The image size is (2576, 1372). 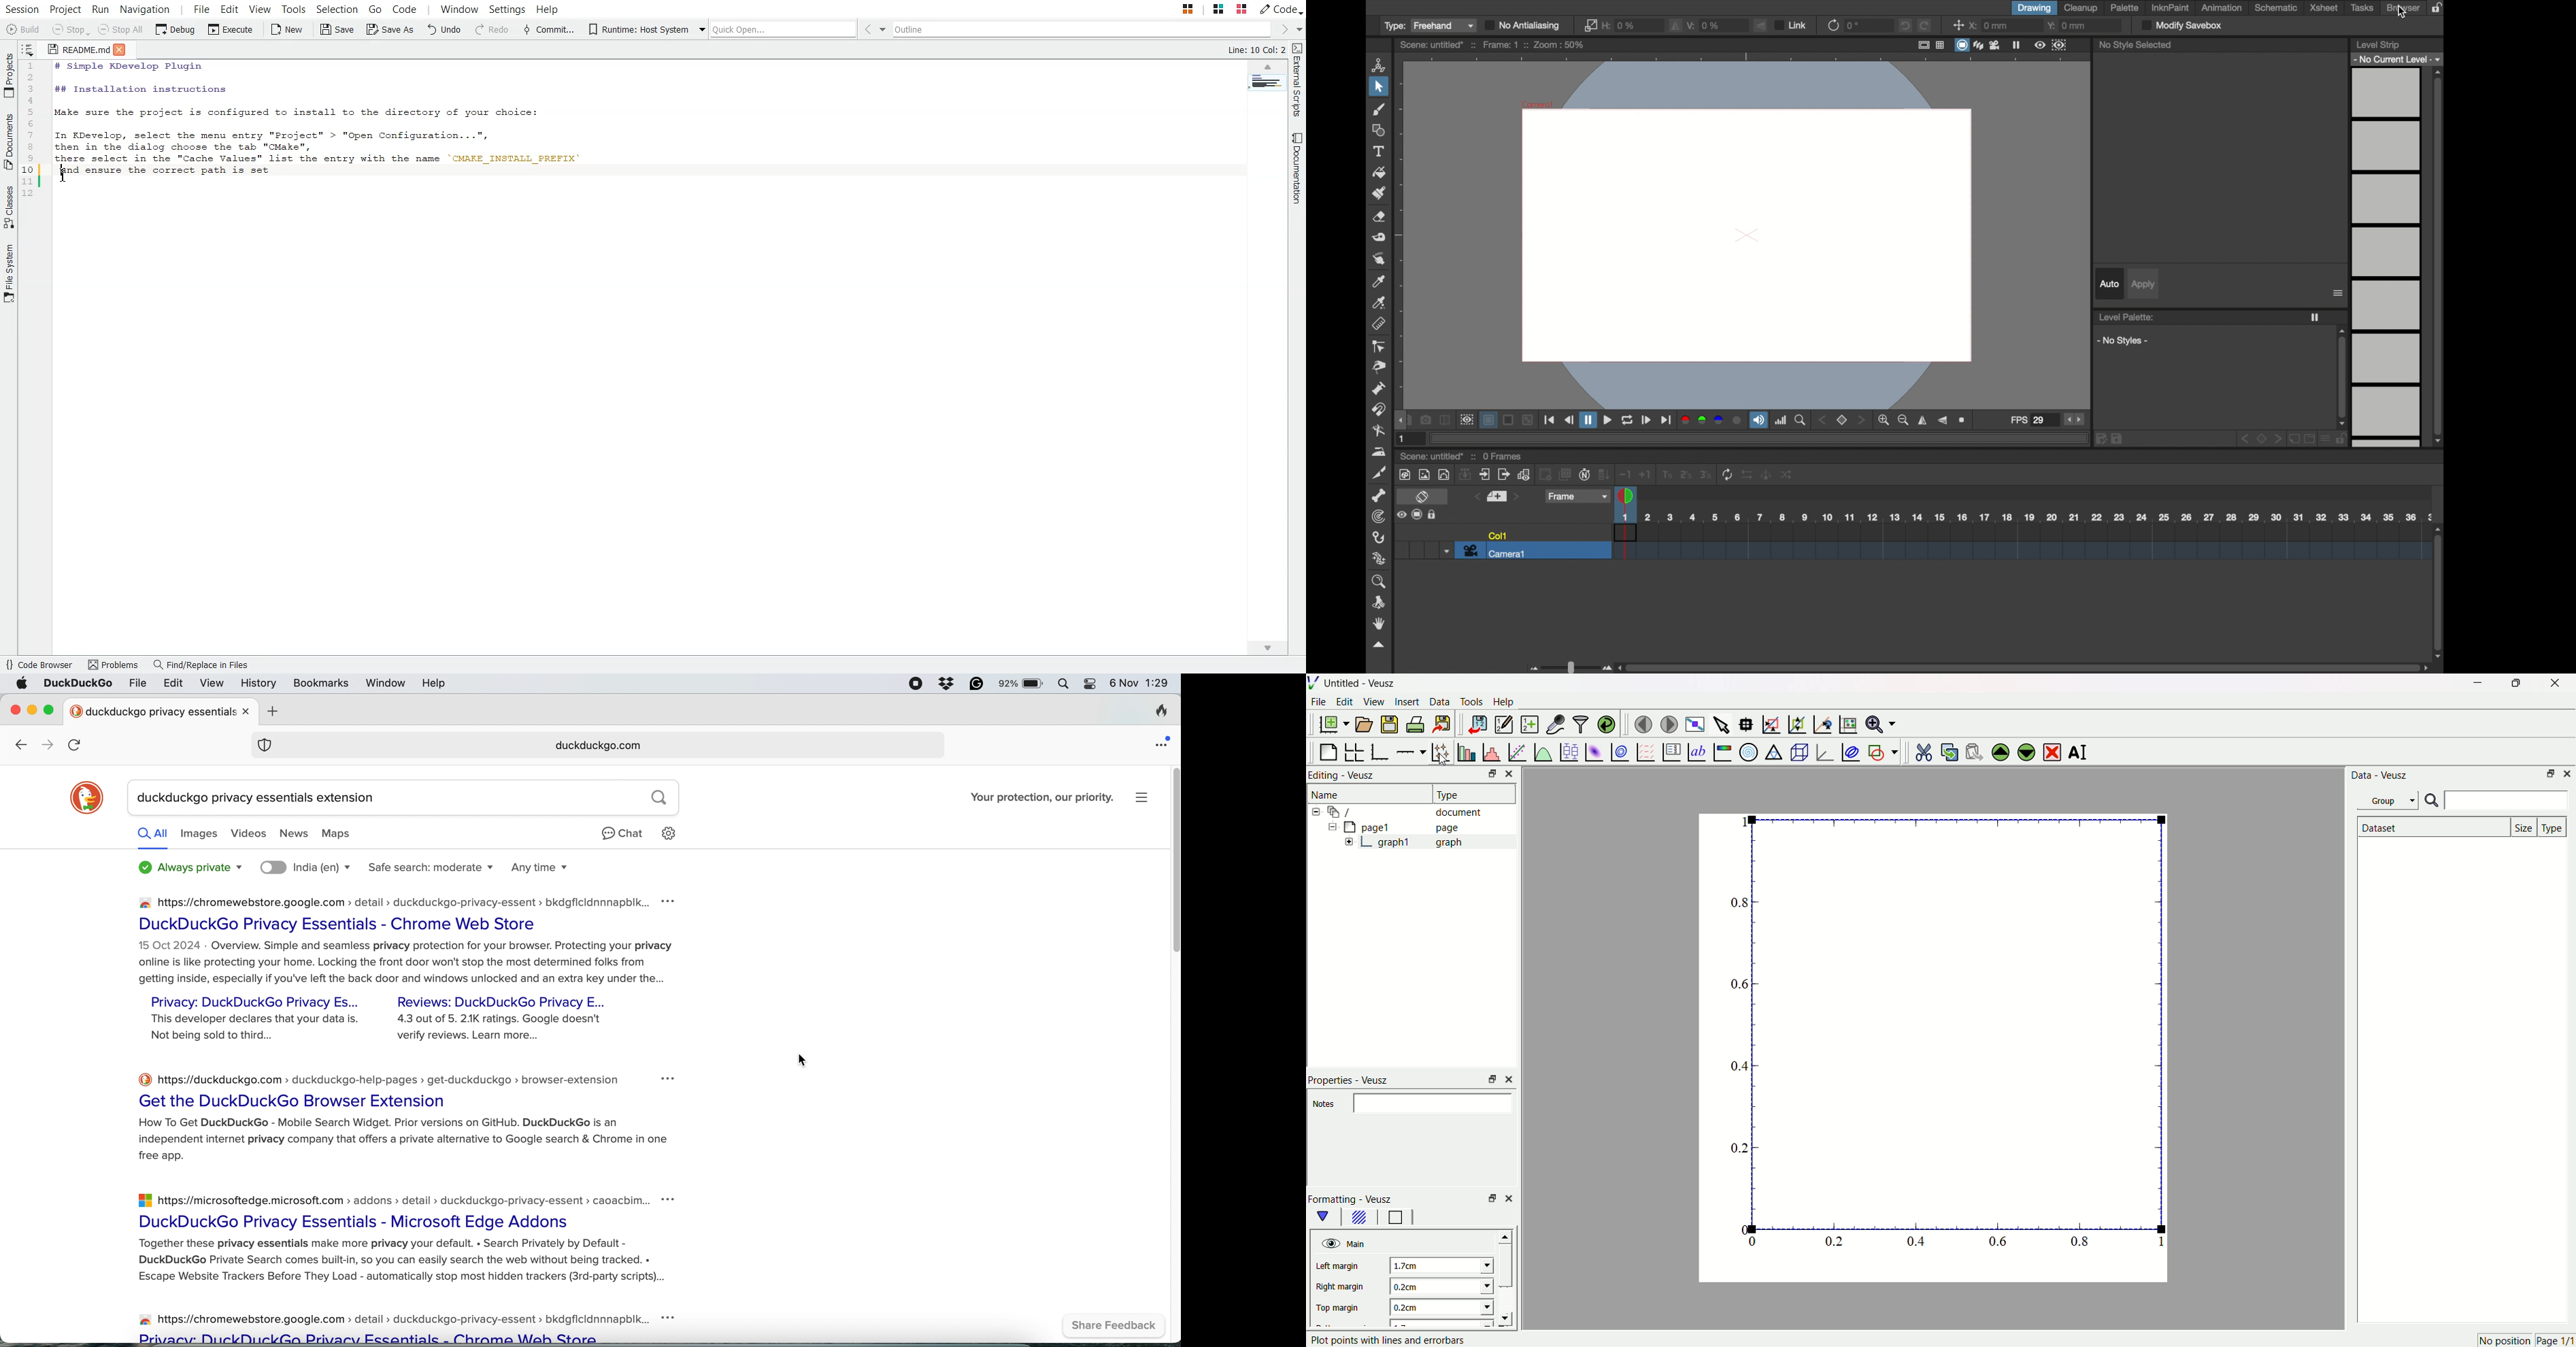 I want to click on minimise, so click(x=1489, y=1198).